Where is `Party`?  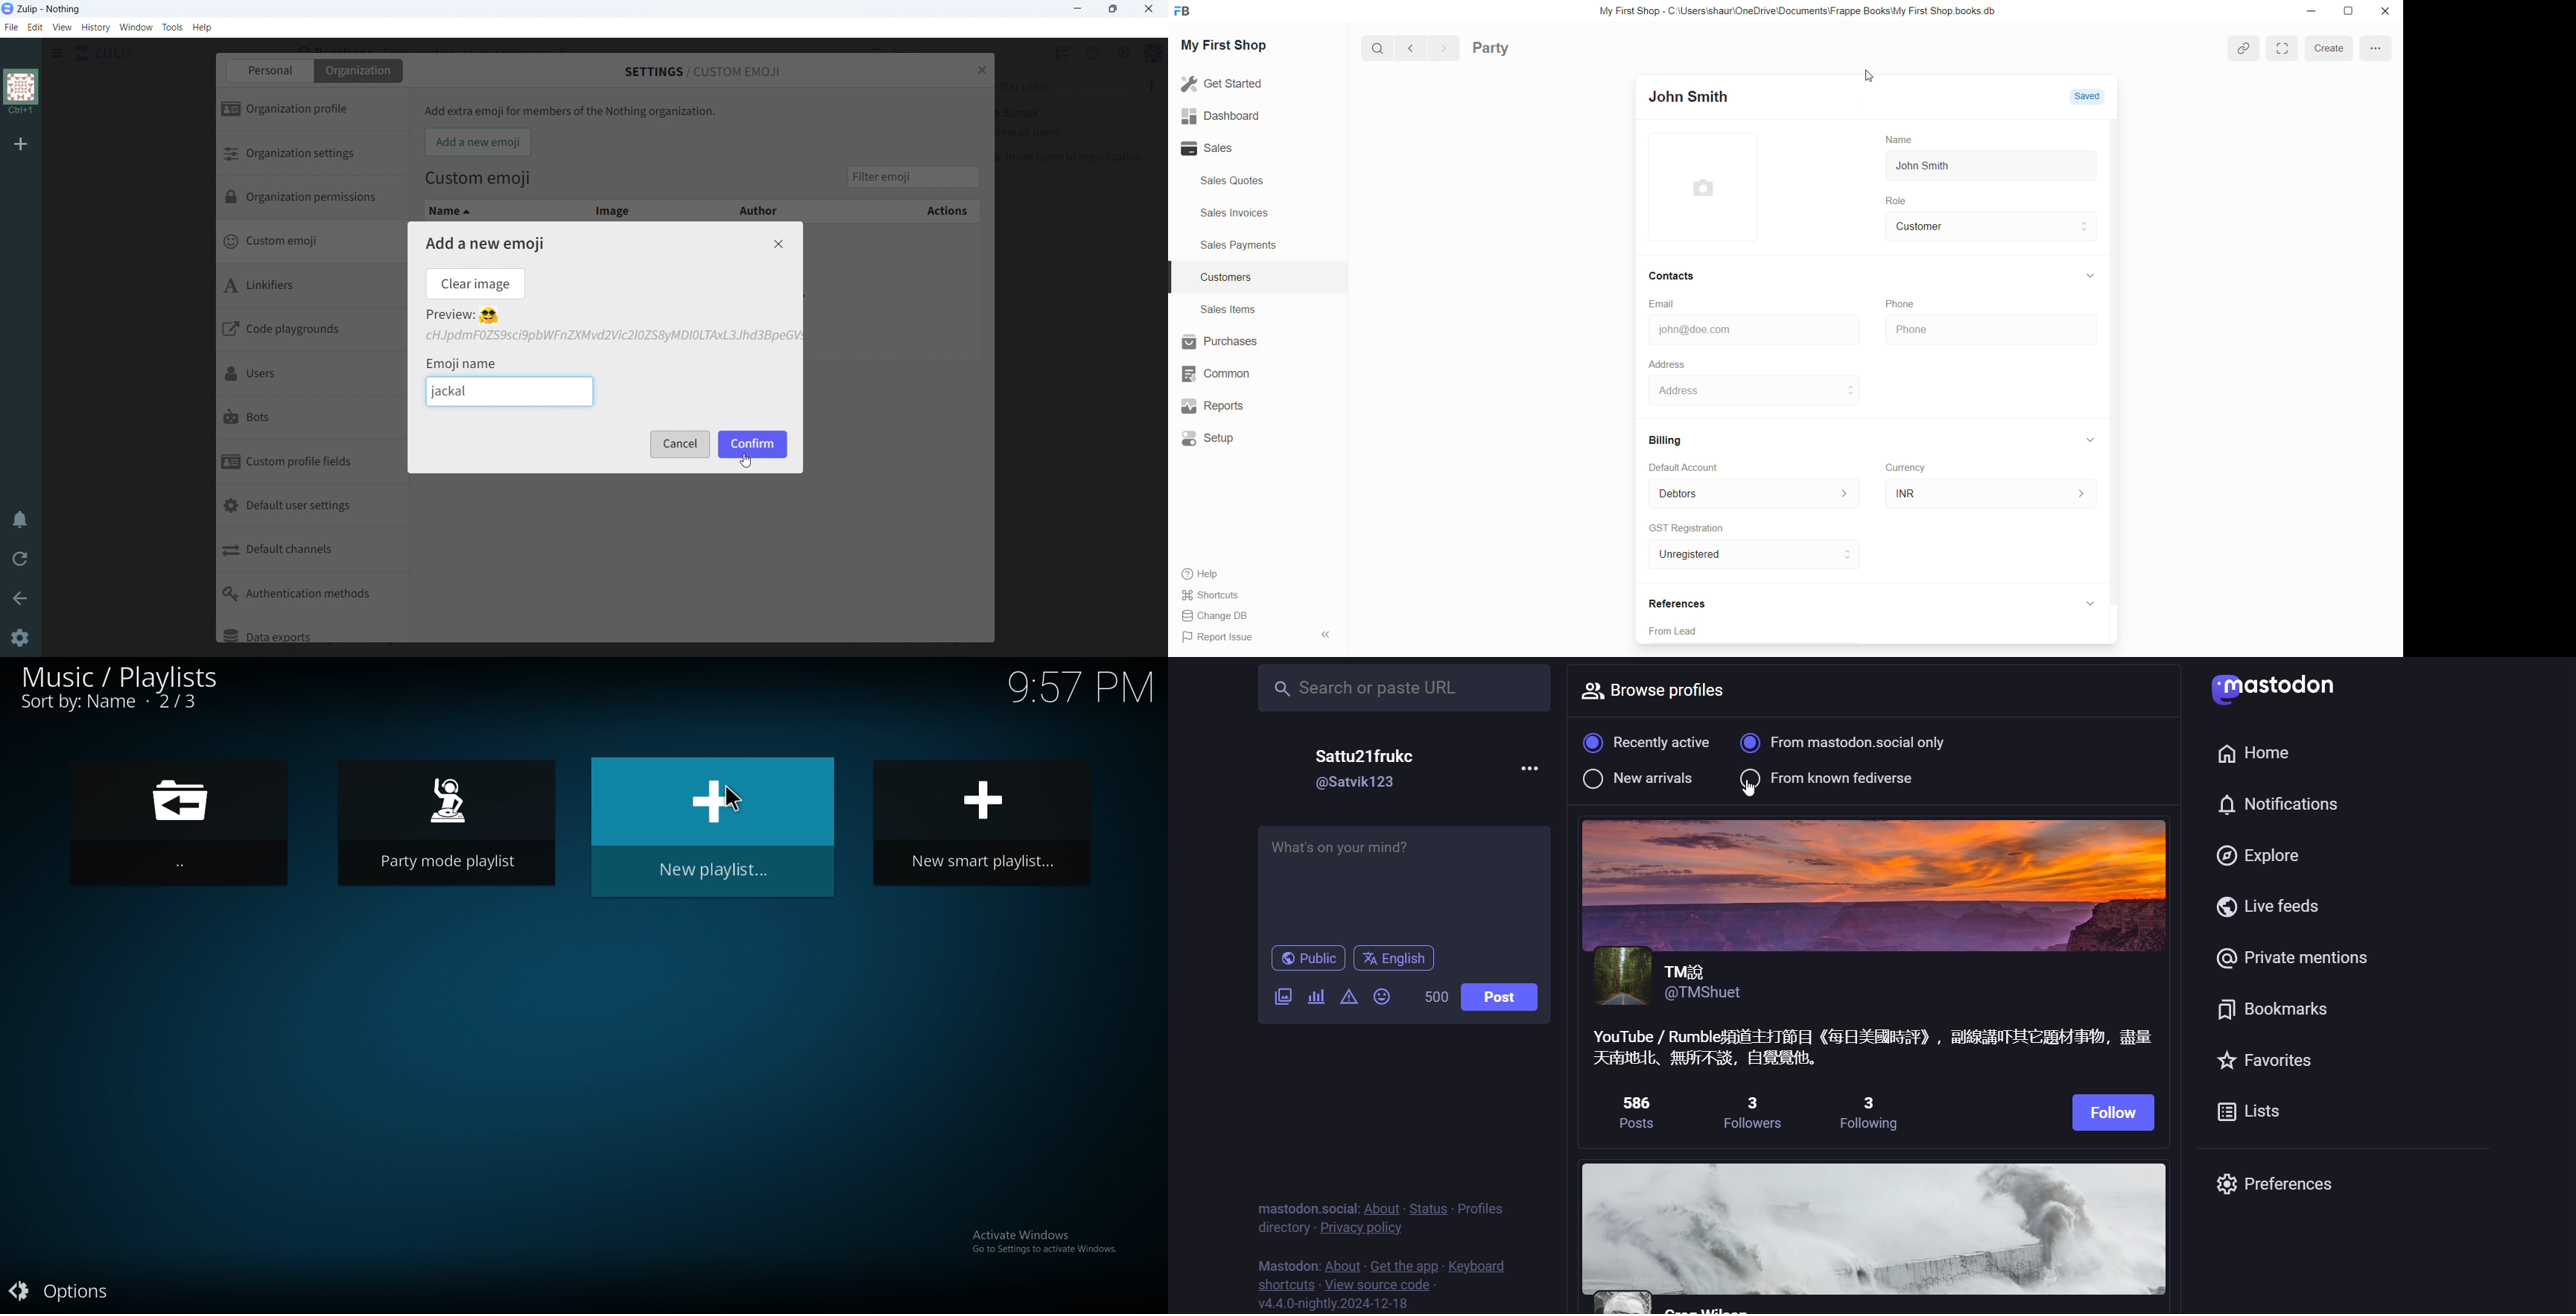 Party is located at coordinates (1495, 50).